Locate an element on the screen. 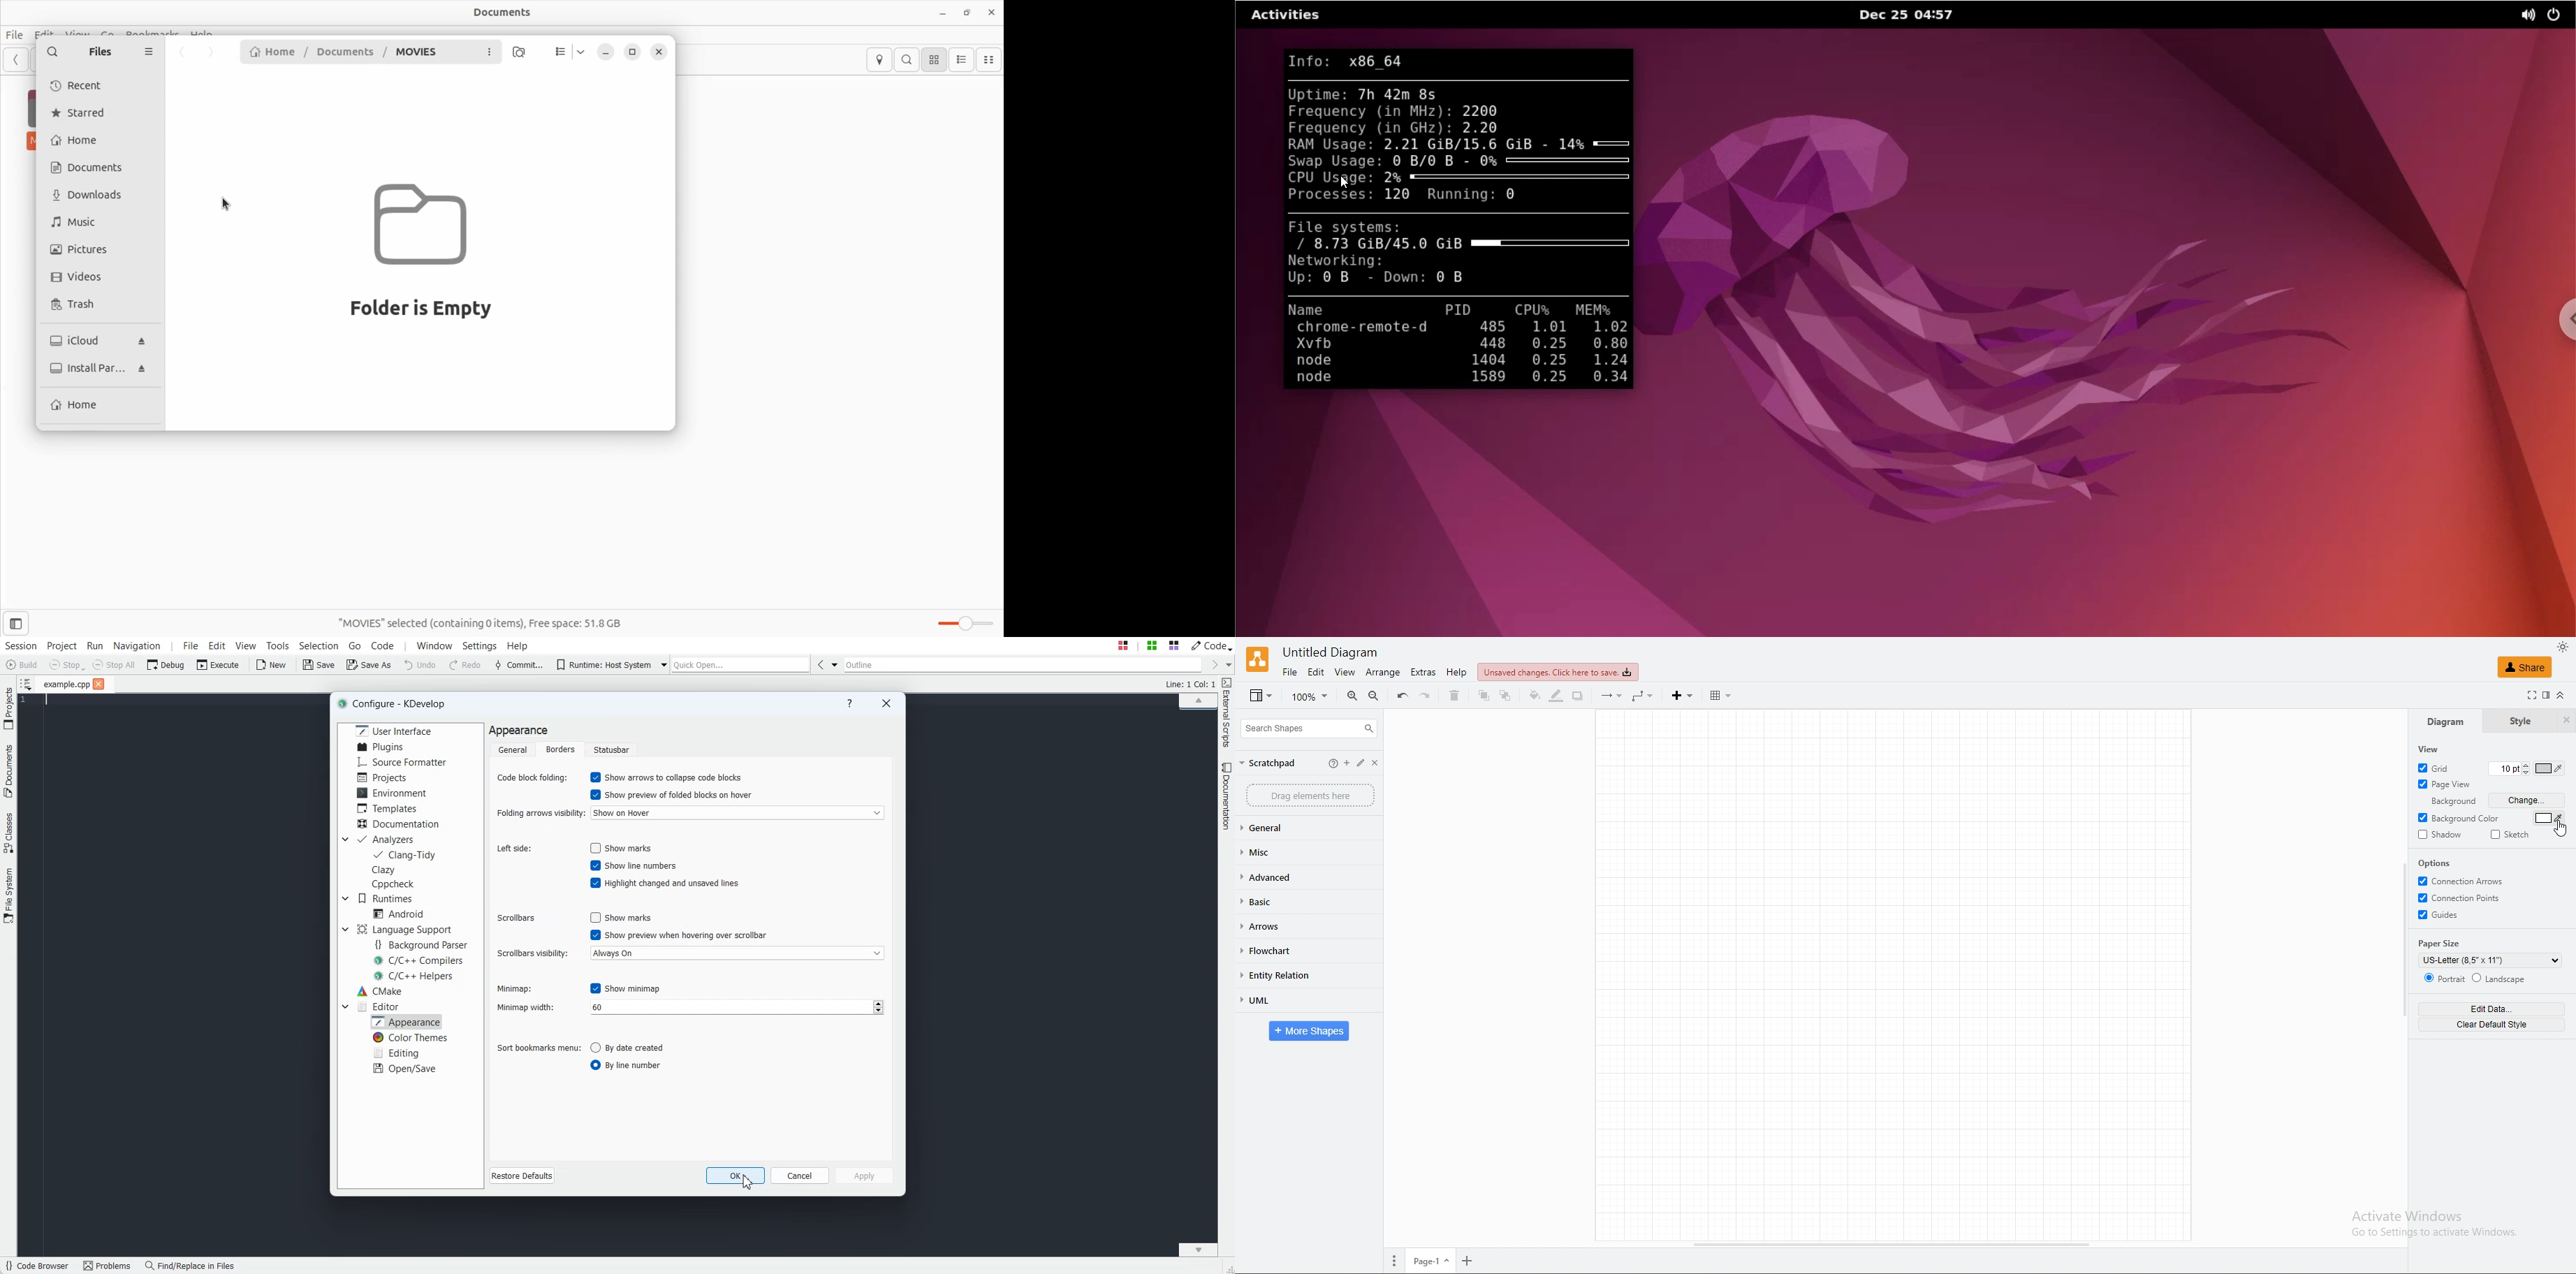 The height and width of the screenshot is (1288, 2576). CMake is located at coordinates (381, 992).